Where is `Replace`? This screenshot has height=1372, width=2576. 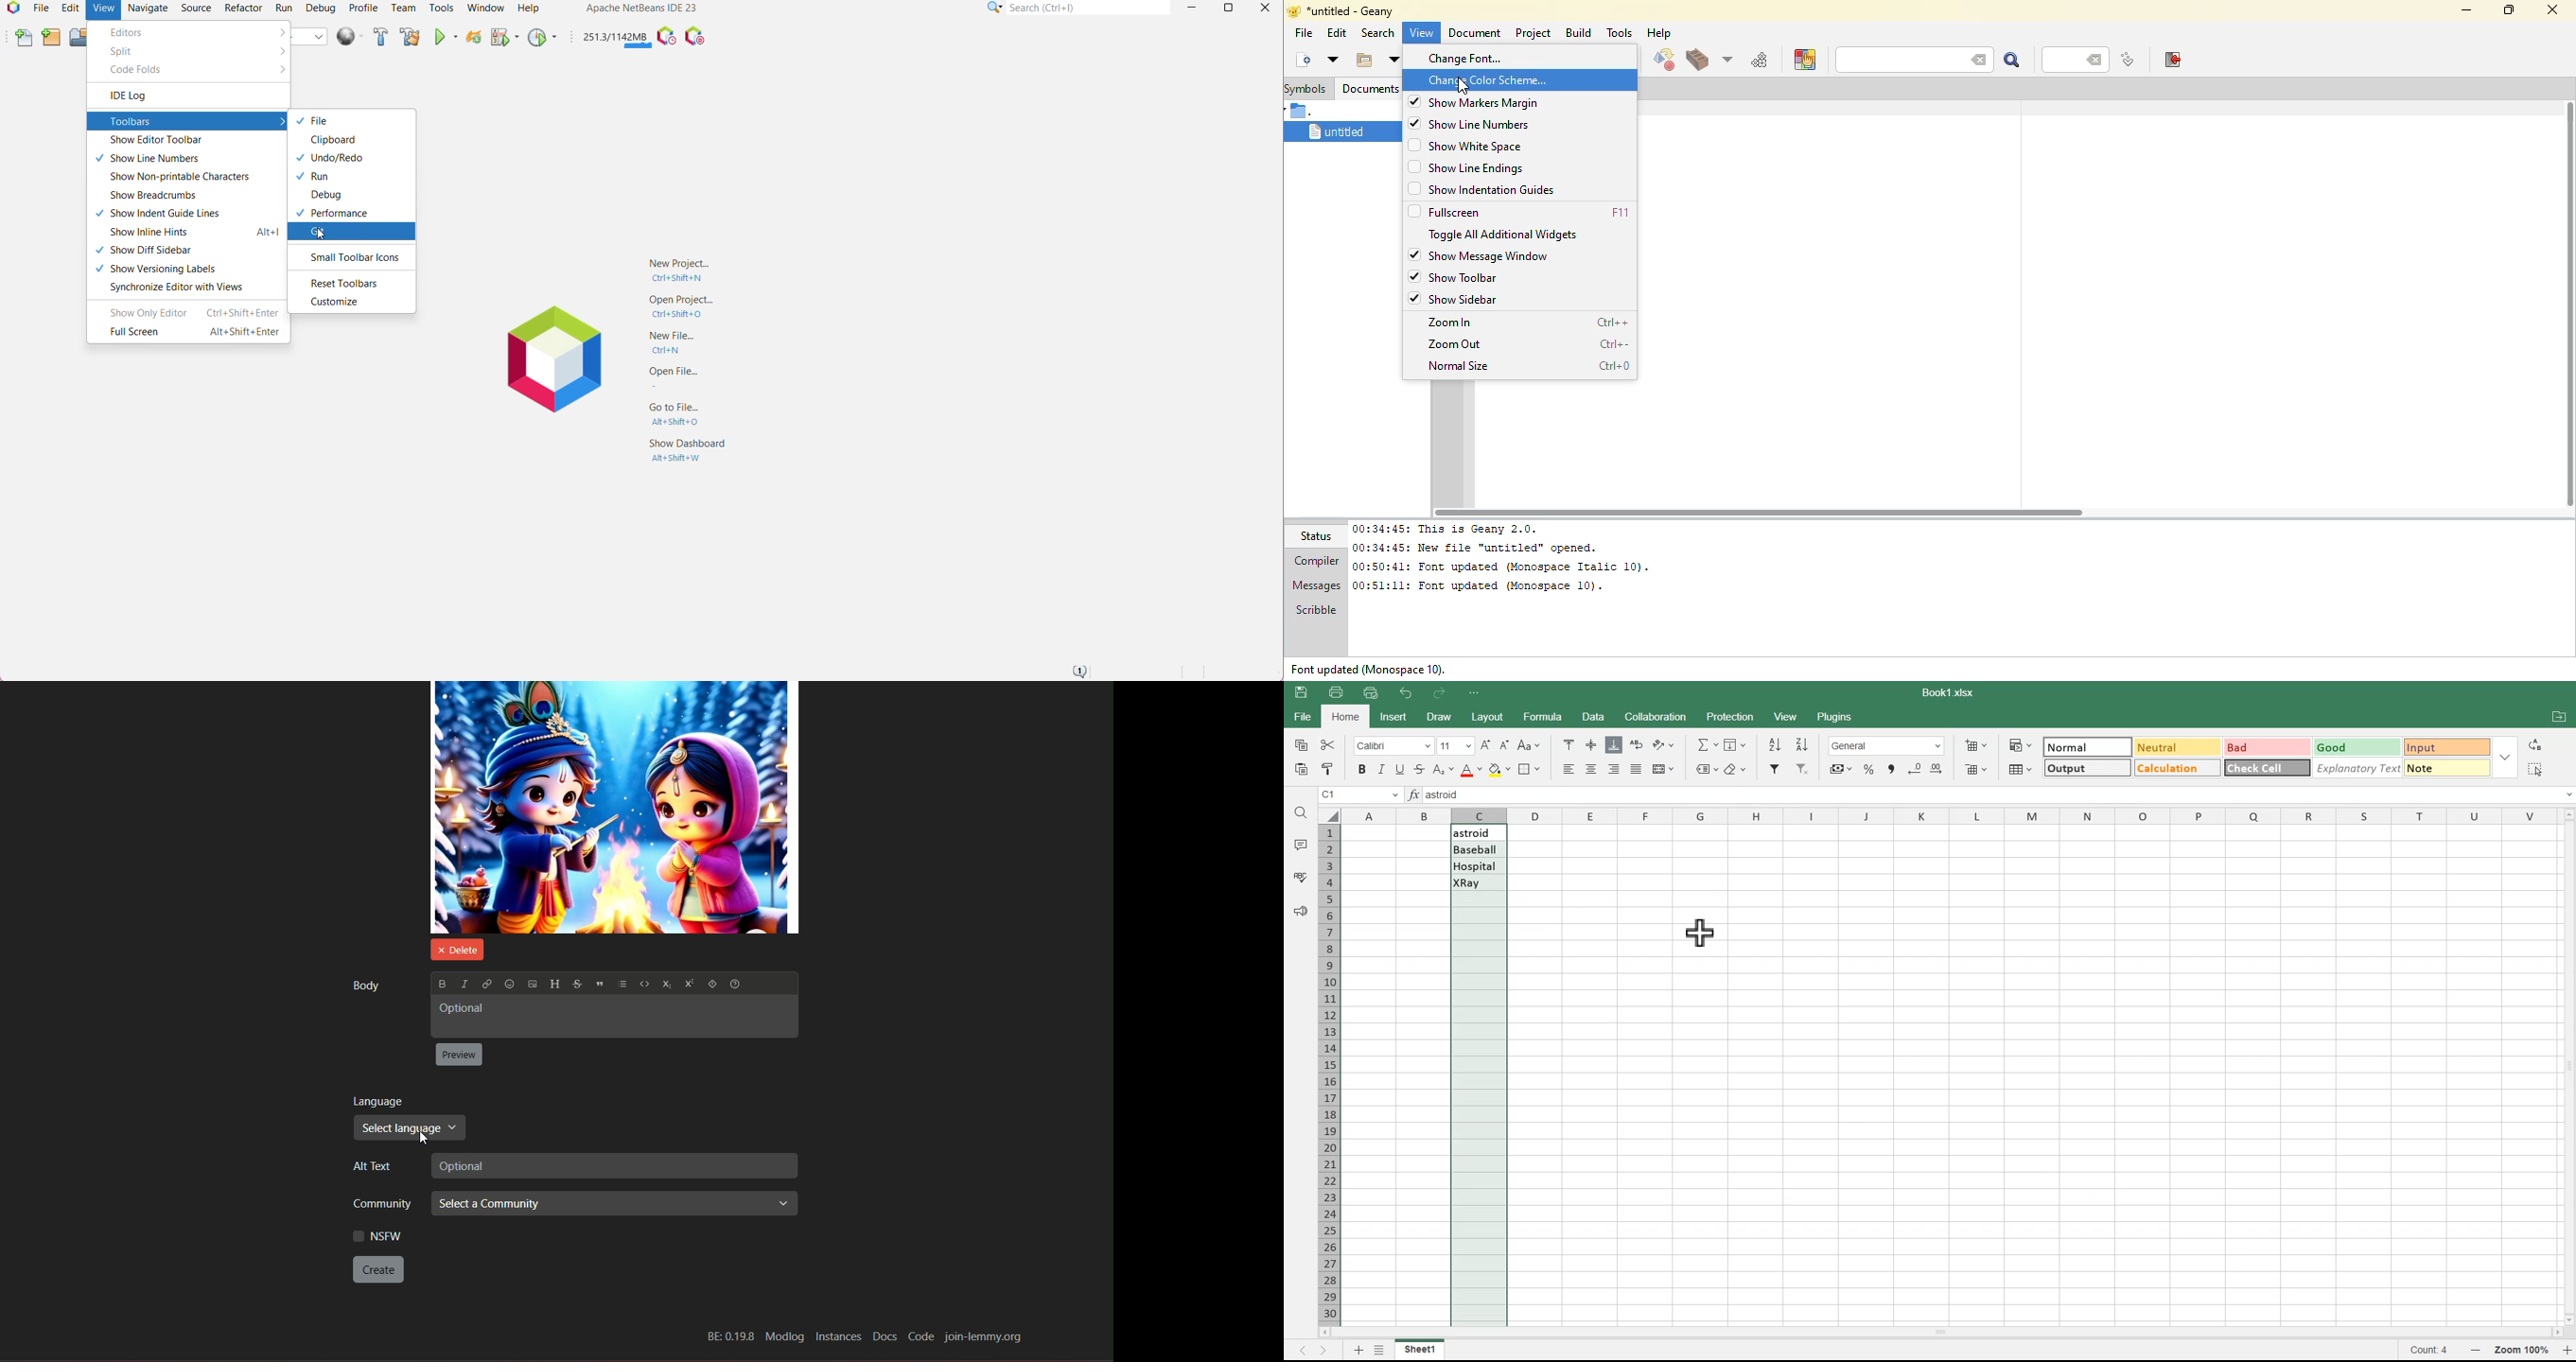
Replace is located at coordinates (2537, 745).